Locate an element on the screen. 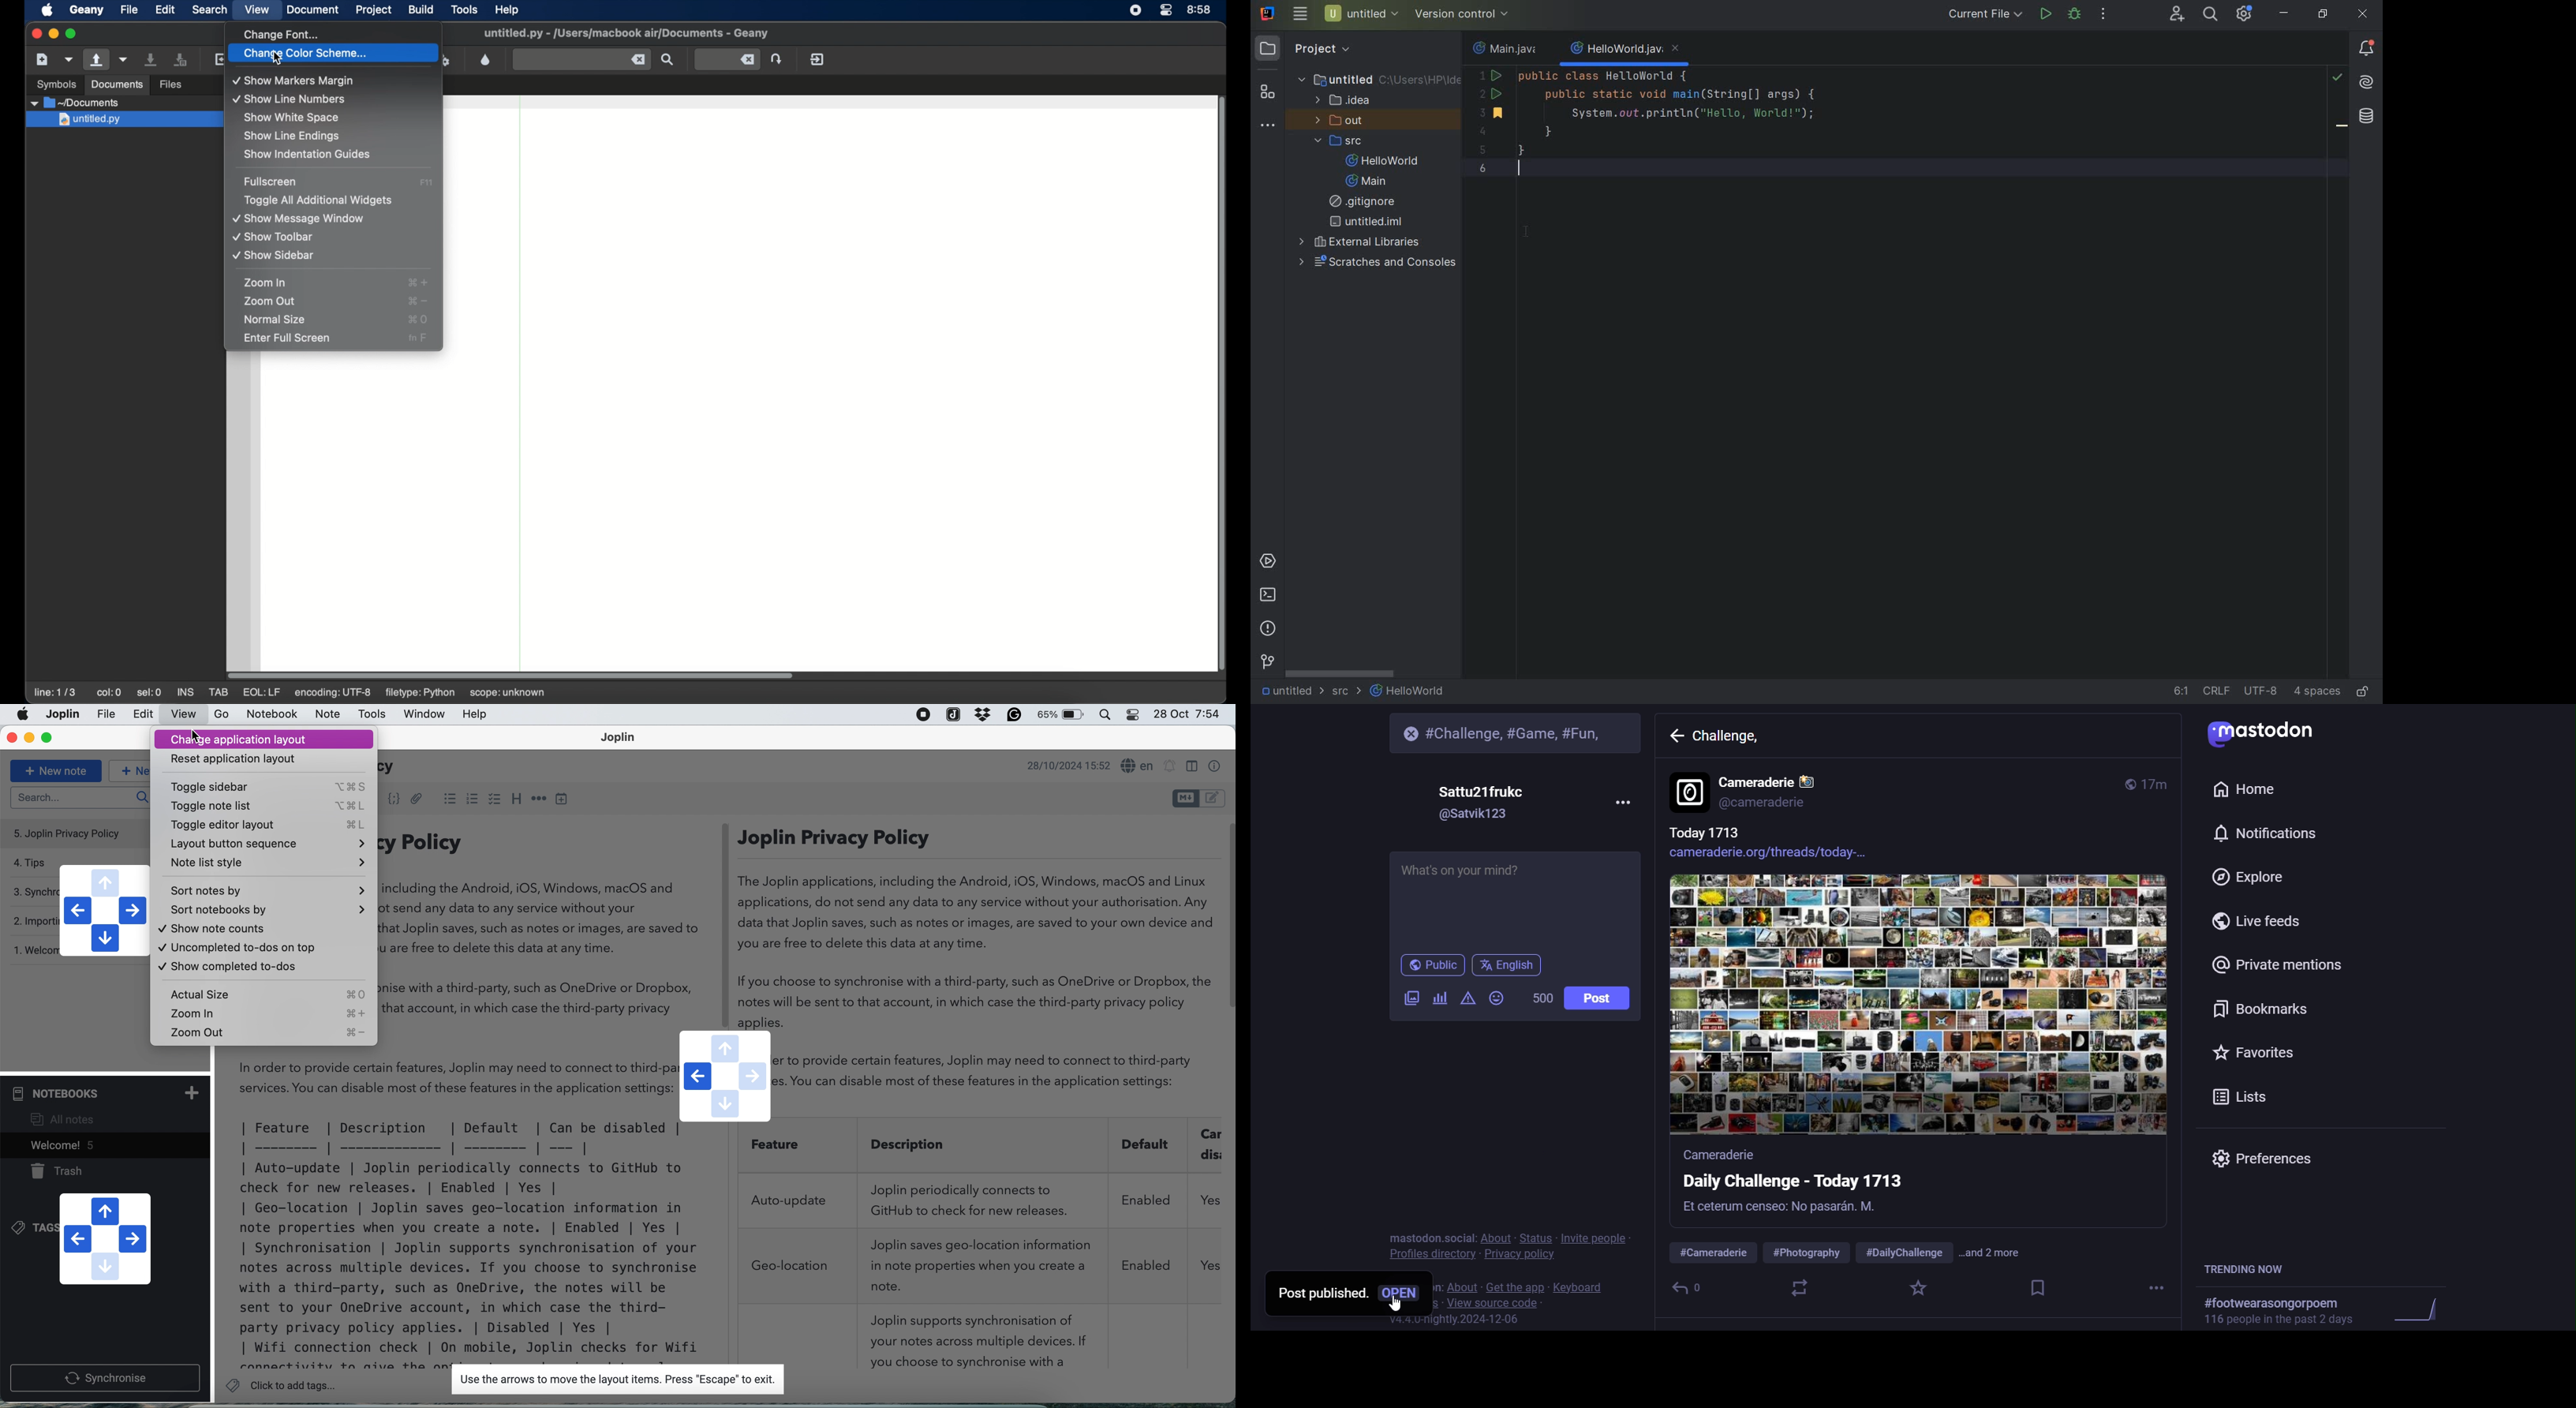 Image resolution: width=2576 pixels, height=1428 pixels. #Challenge, #Game, #Fun, is located at coordinates (1521, 731).